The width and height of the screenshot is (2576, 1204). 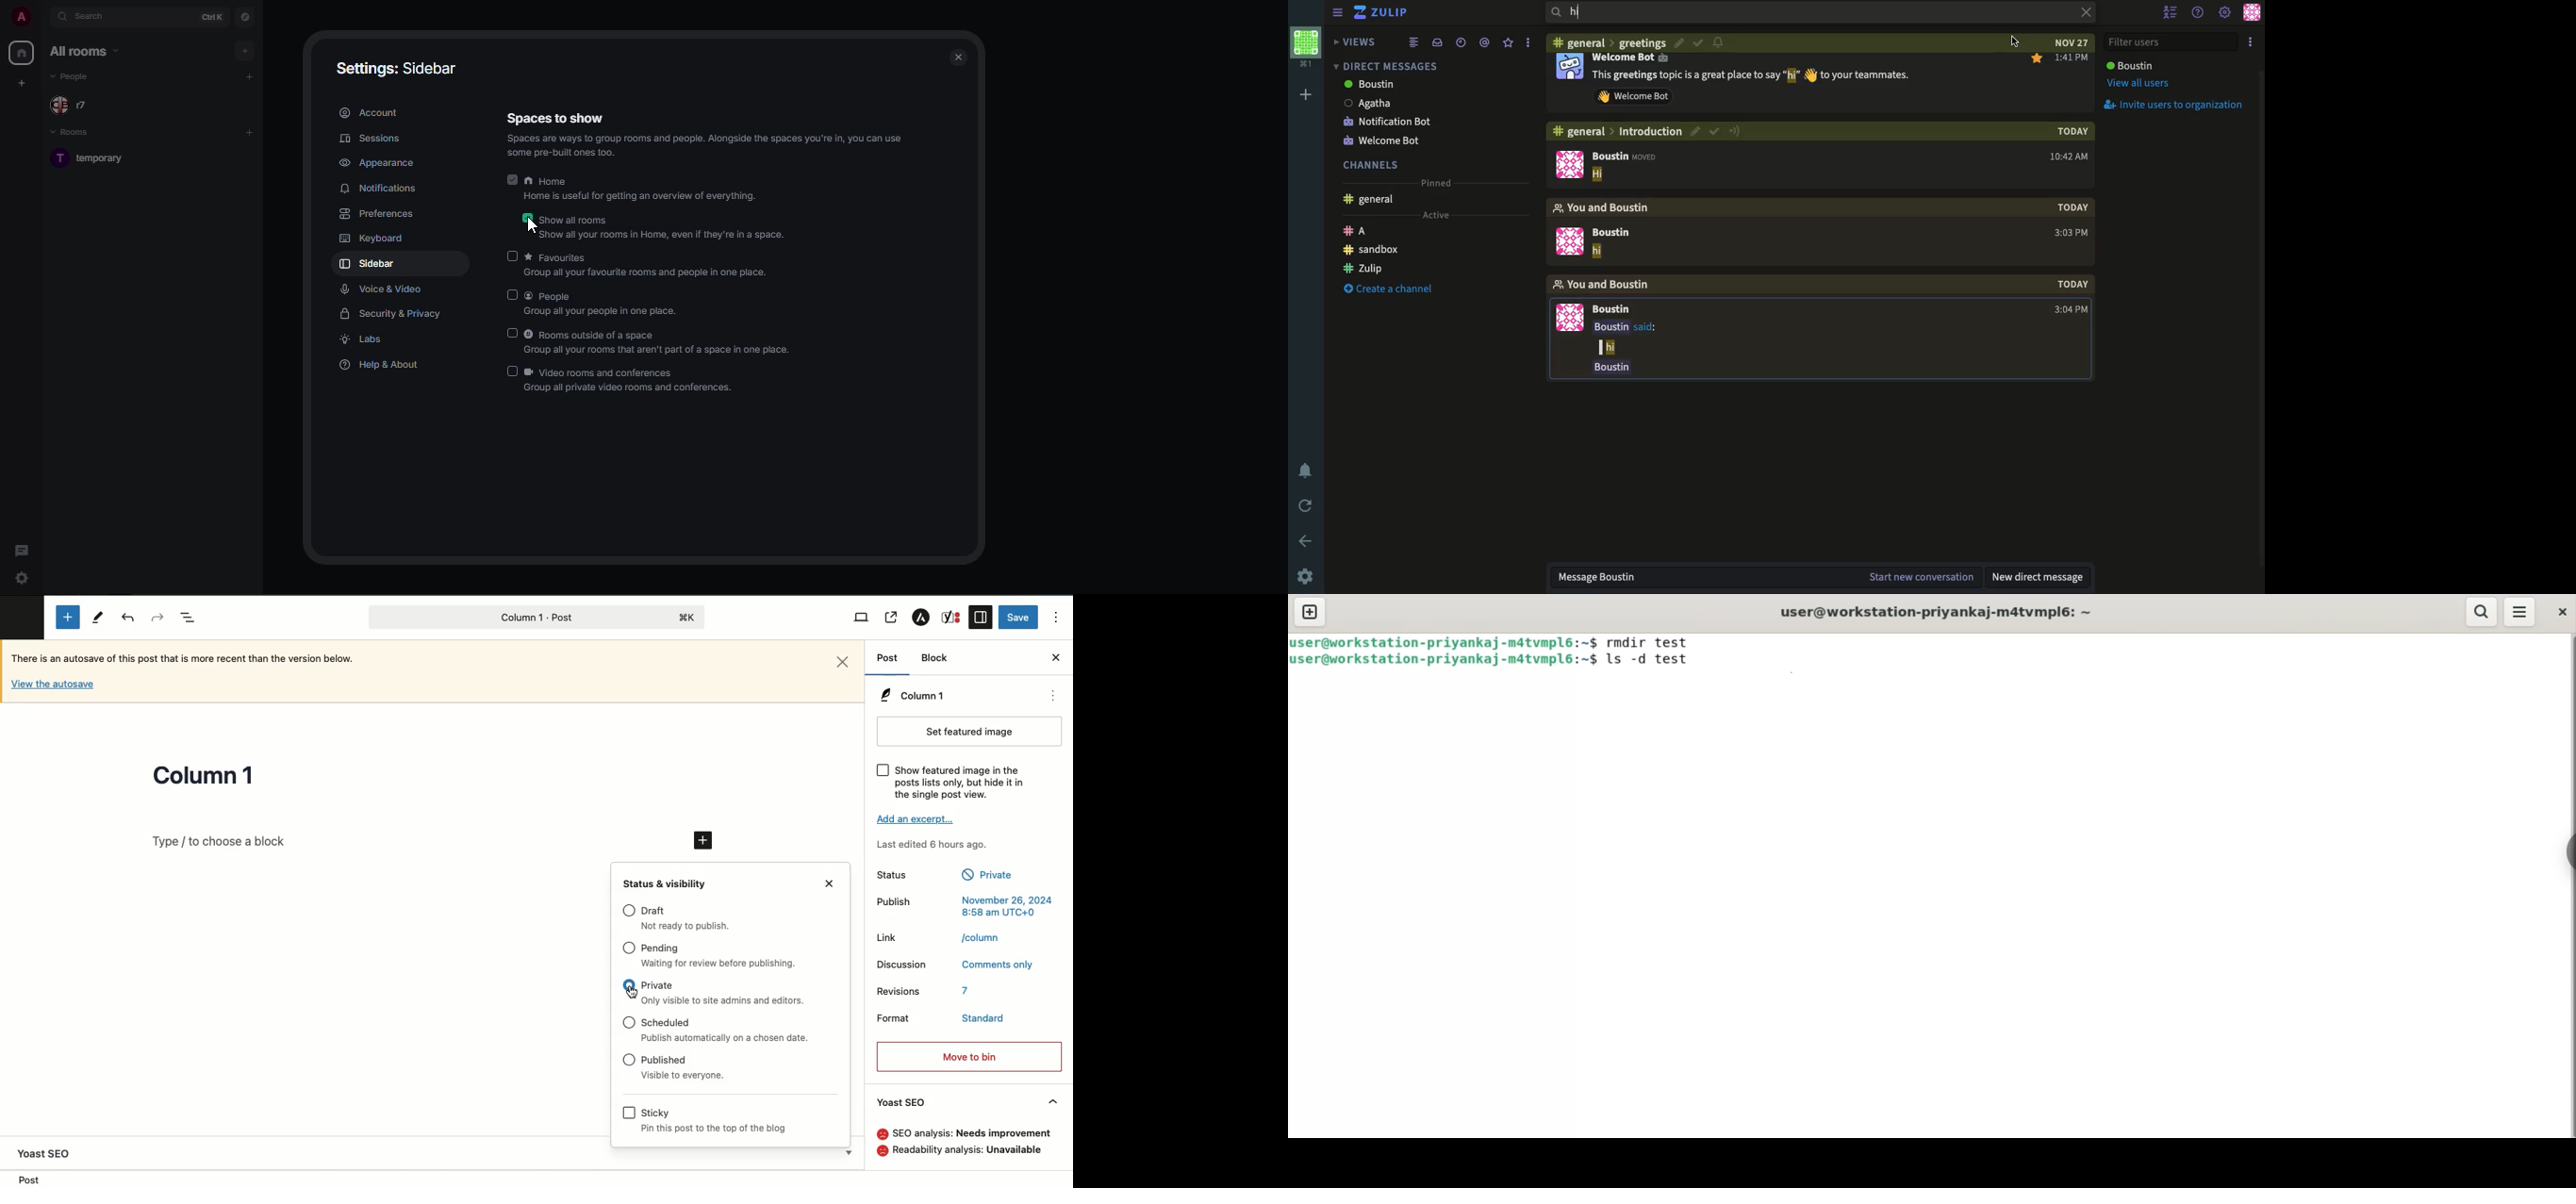 What do you see at coordinates (1629, 156) in the screenshot?
I see `Boustin moved` at bounding box center [1629, 156].